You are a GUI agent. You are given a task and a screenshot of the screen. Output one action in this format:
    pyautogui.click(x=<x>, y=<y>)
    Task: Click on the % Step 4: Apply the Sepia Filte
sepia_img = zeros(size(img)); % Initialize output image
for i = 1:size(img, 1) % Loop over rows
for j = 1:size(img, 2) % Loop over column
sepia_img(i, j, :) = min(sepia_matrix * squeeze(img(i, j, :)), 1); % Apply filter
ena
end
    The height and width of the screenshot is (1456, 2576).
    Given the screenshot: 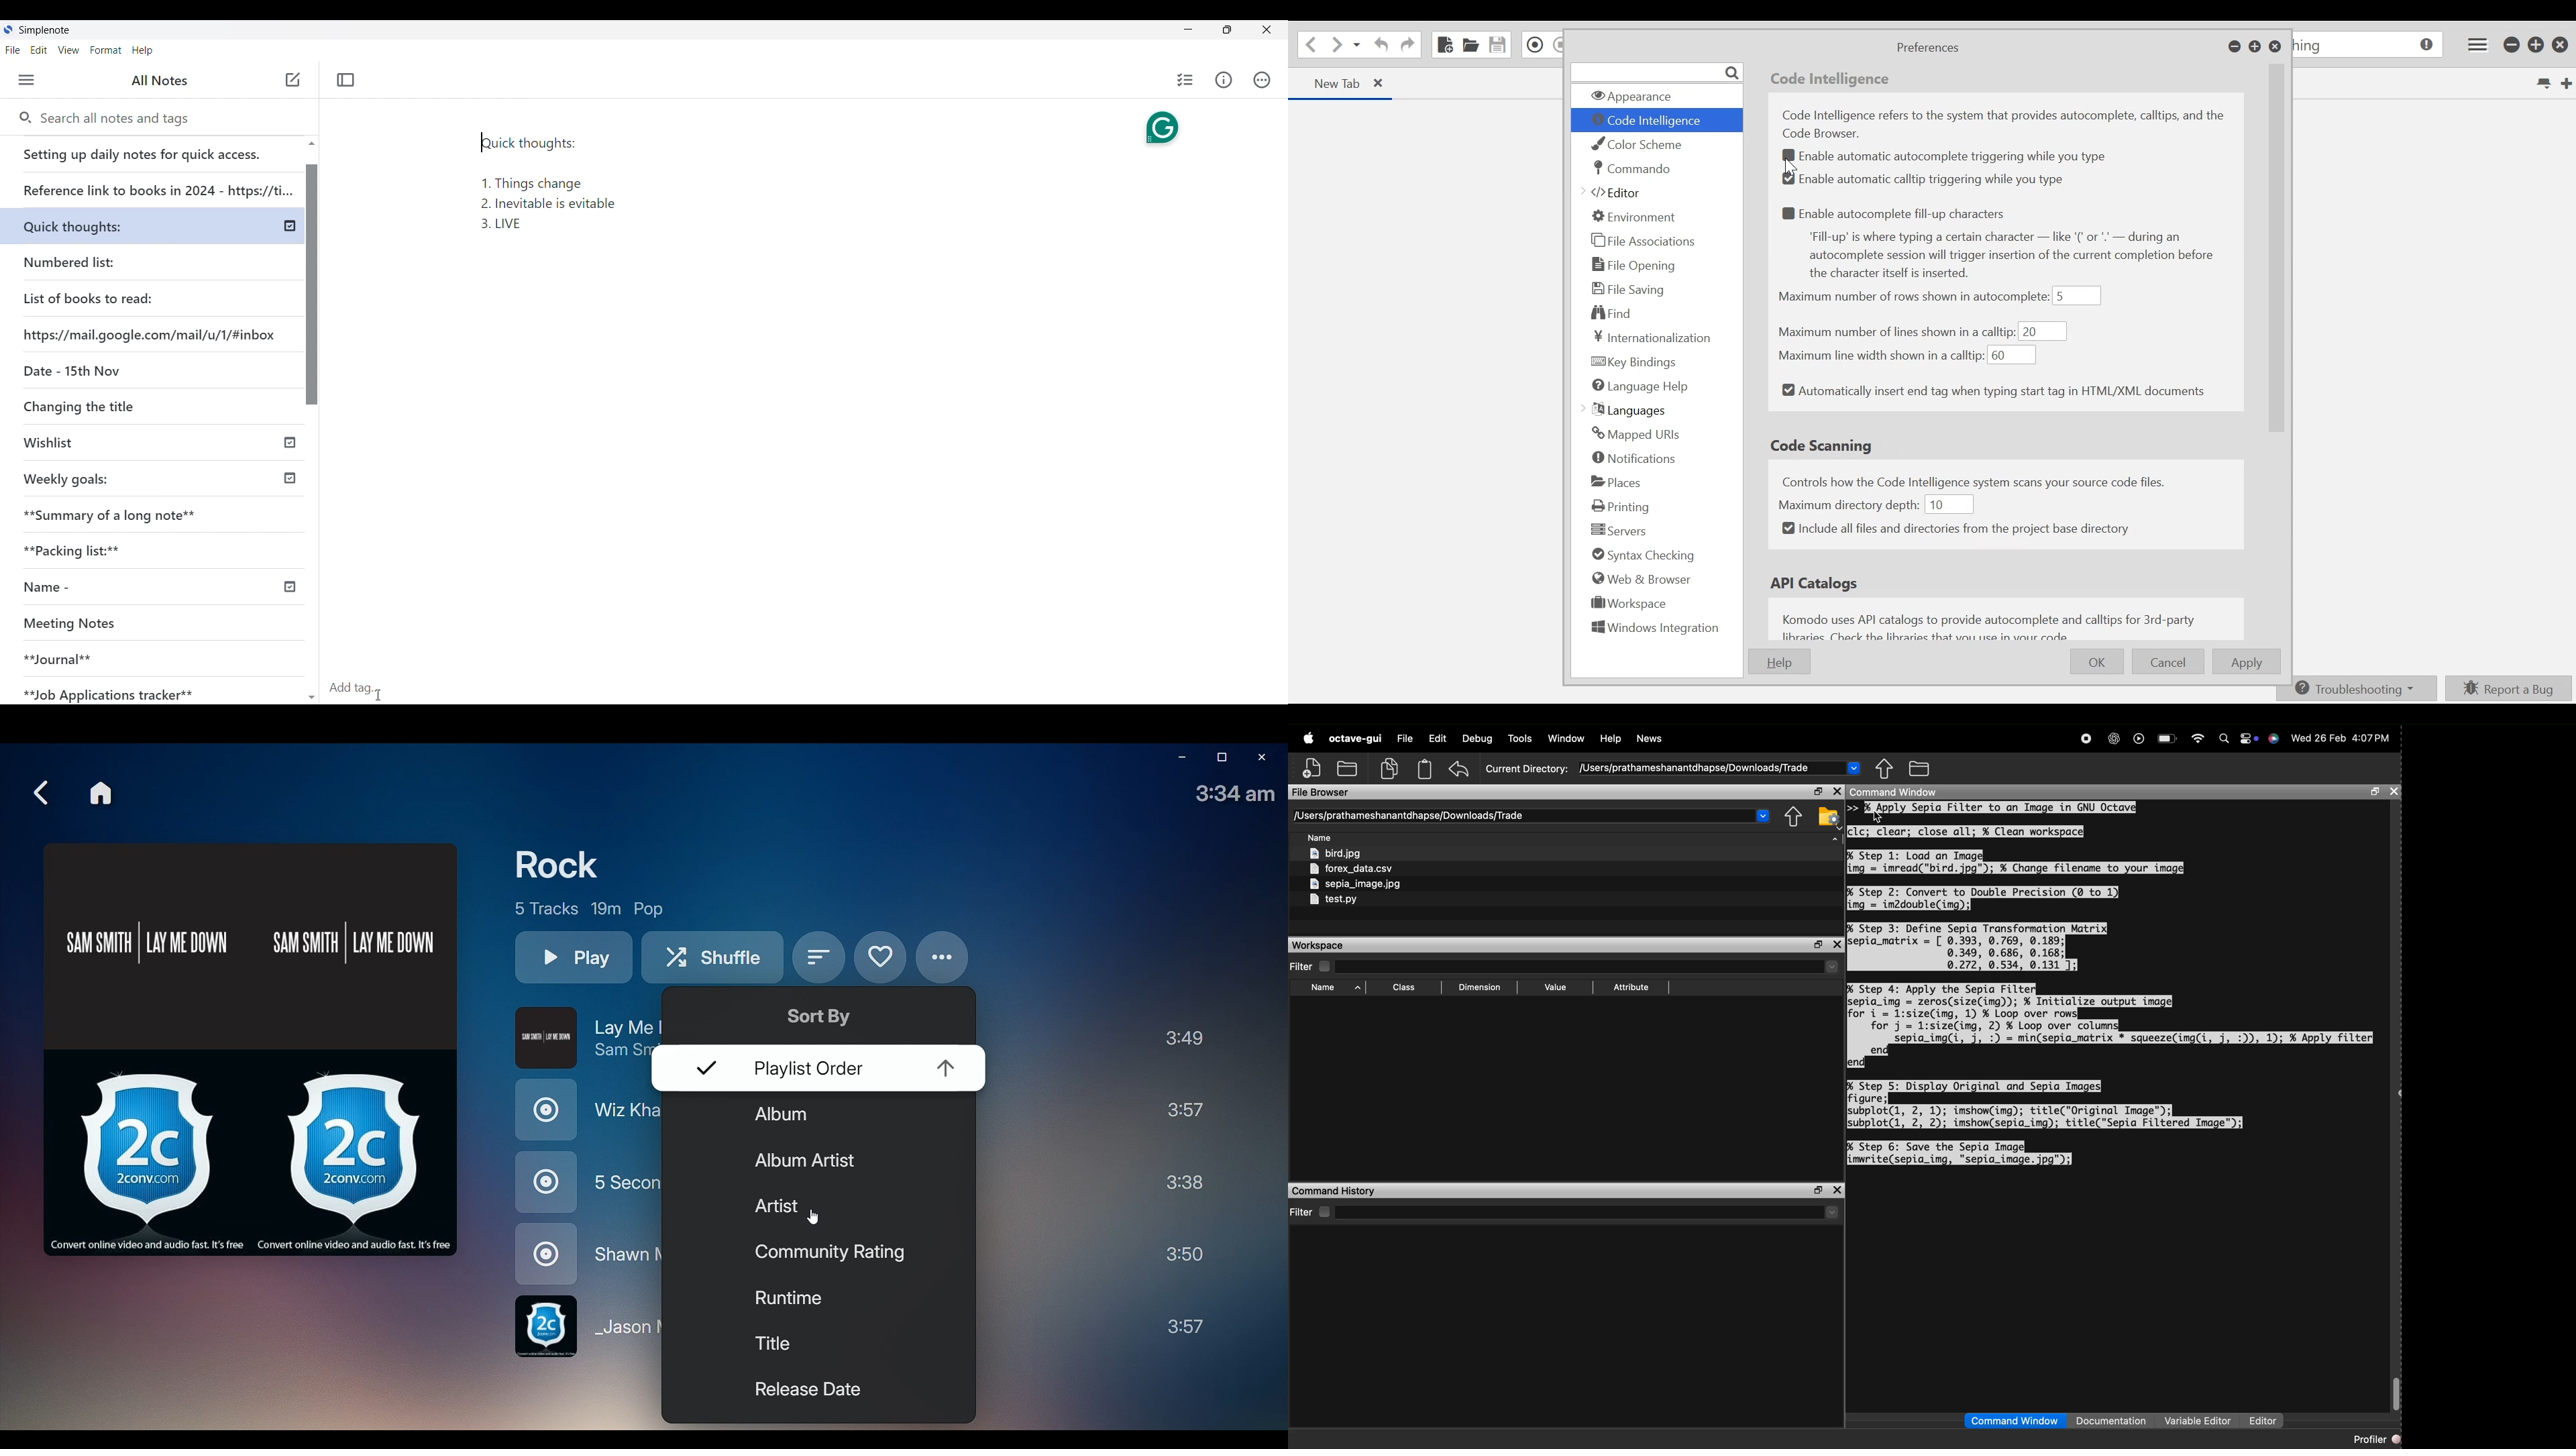 What is the action you would take?
    pyautogui.click(x=2111, y=1025)
    